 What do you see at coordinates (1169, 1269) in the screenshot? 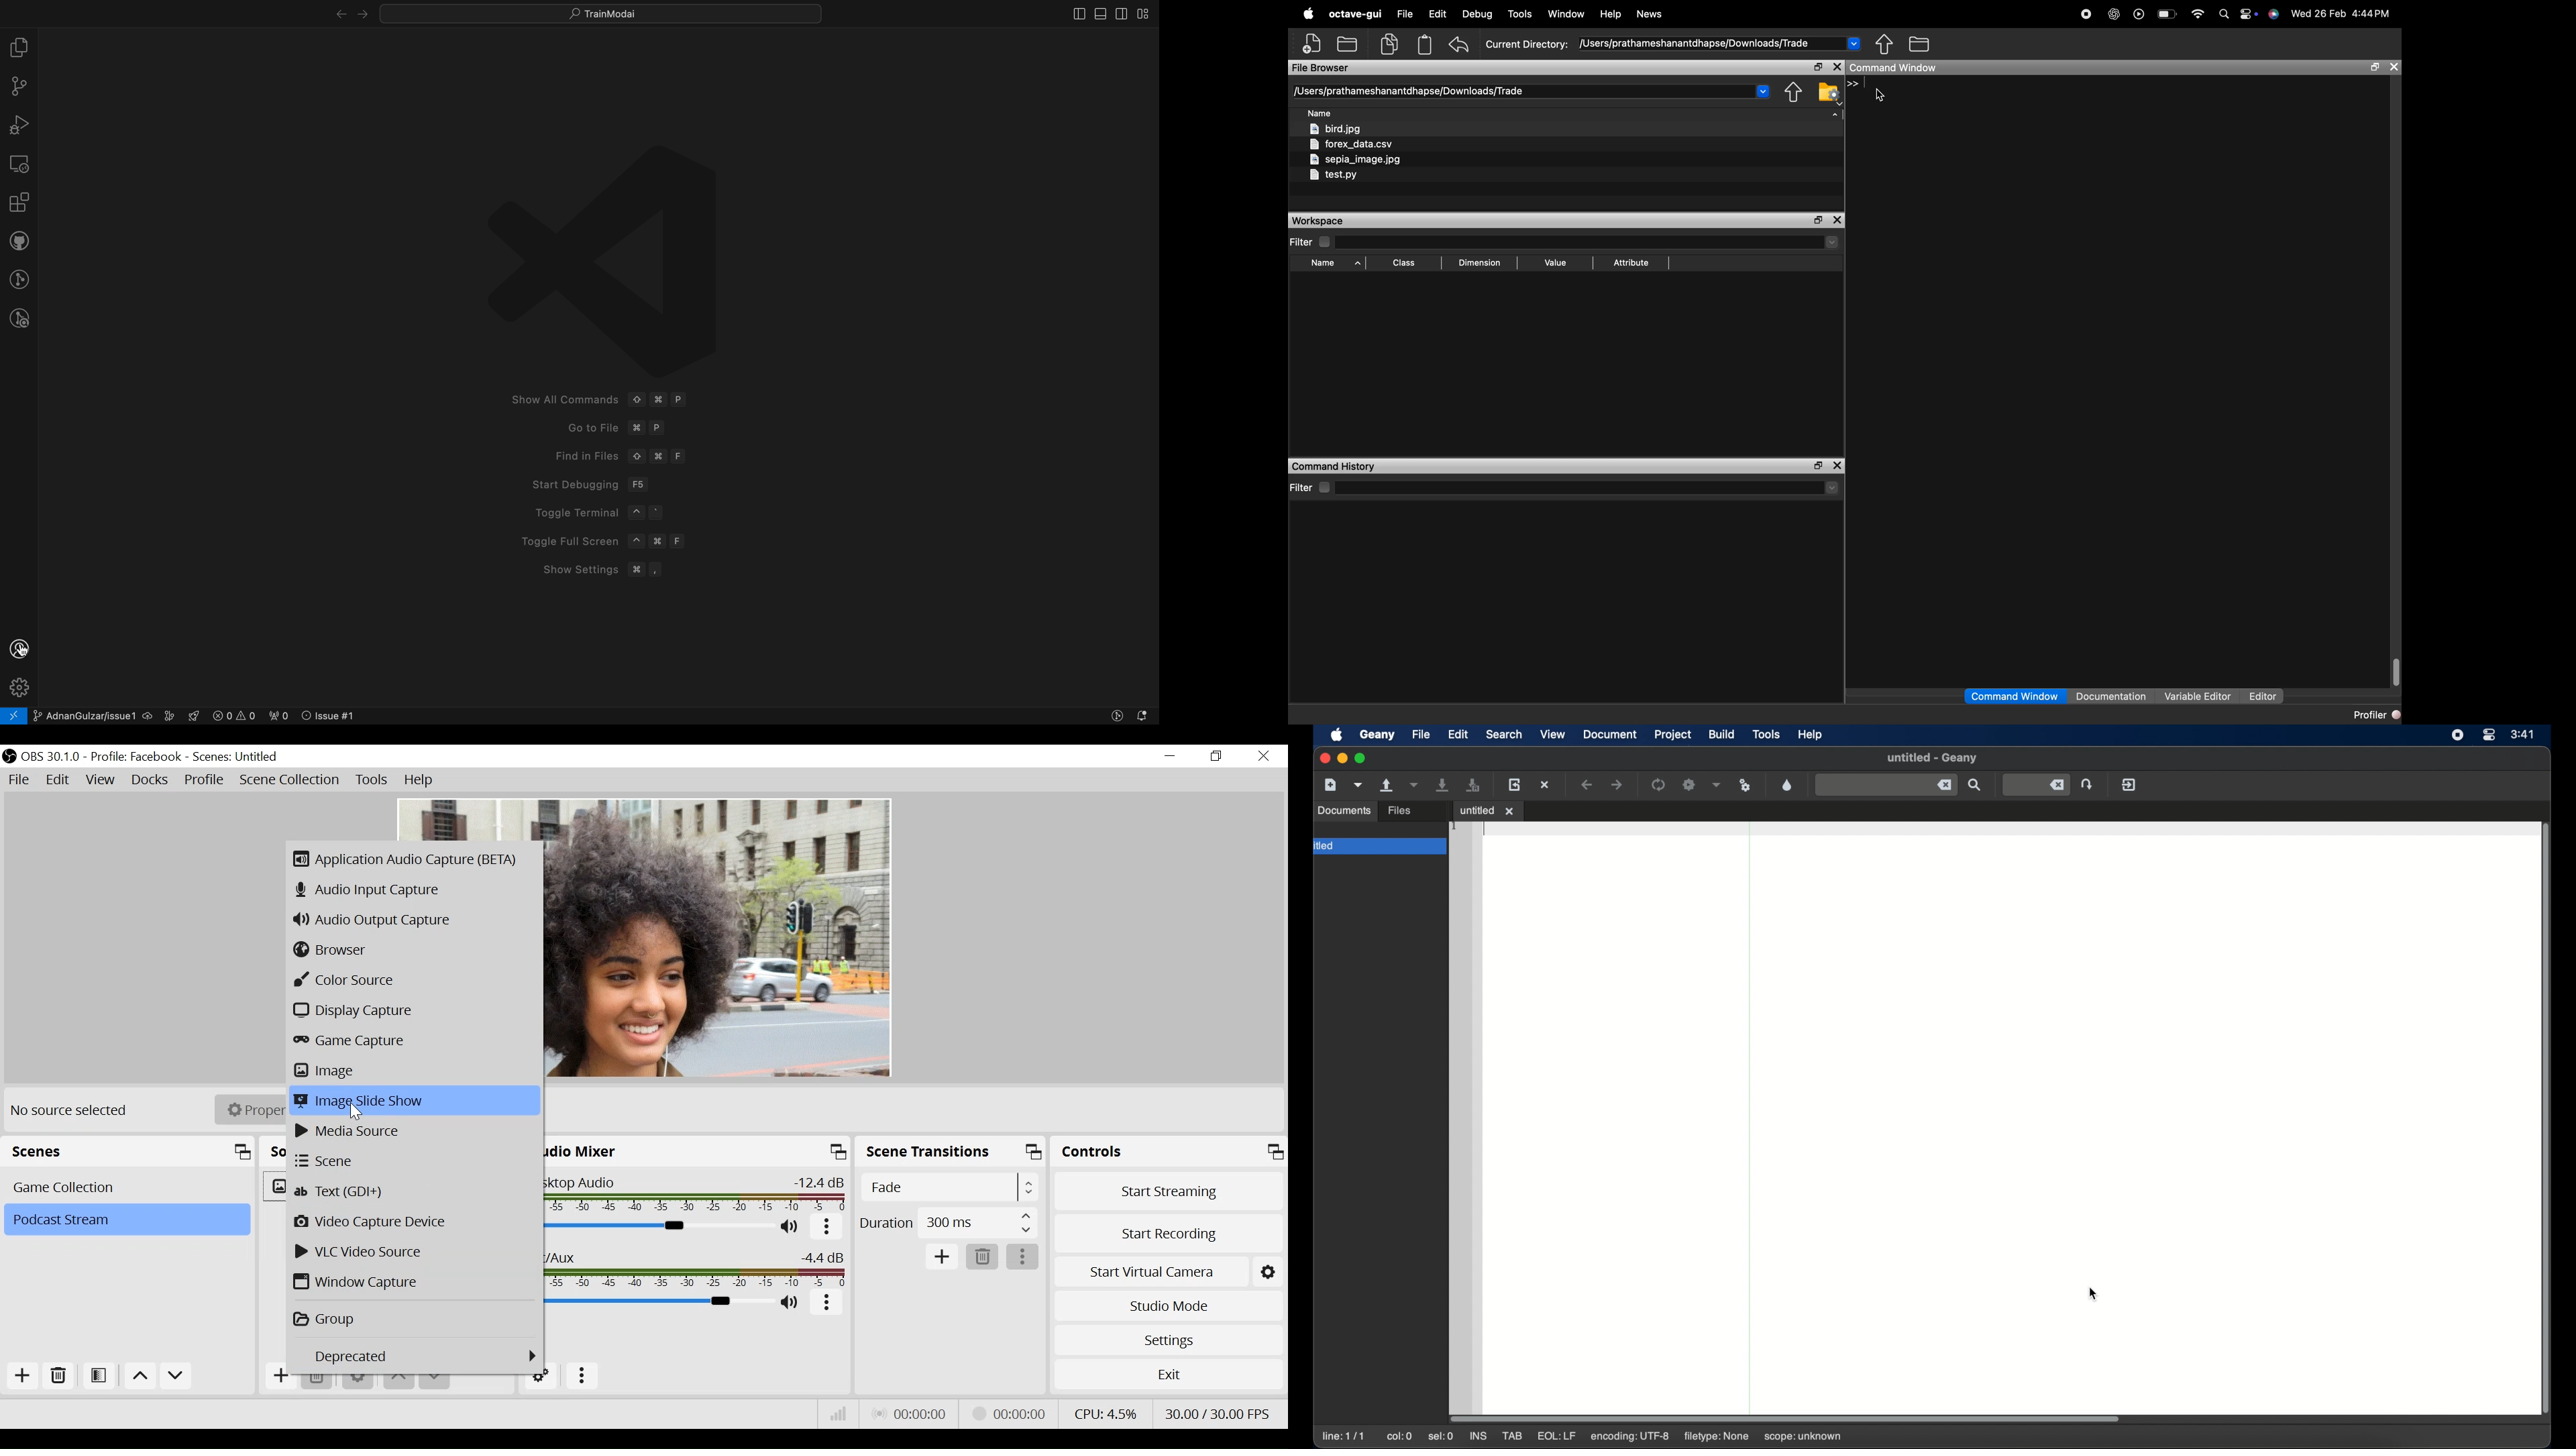
I see `Start Virtual Camera` at bounding box center [1169, 1269].